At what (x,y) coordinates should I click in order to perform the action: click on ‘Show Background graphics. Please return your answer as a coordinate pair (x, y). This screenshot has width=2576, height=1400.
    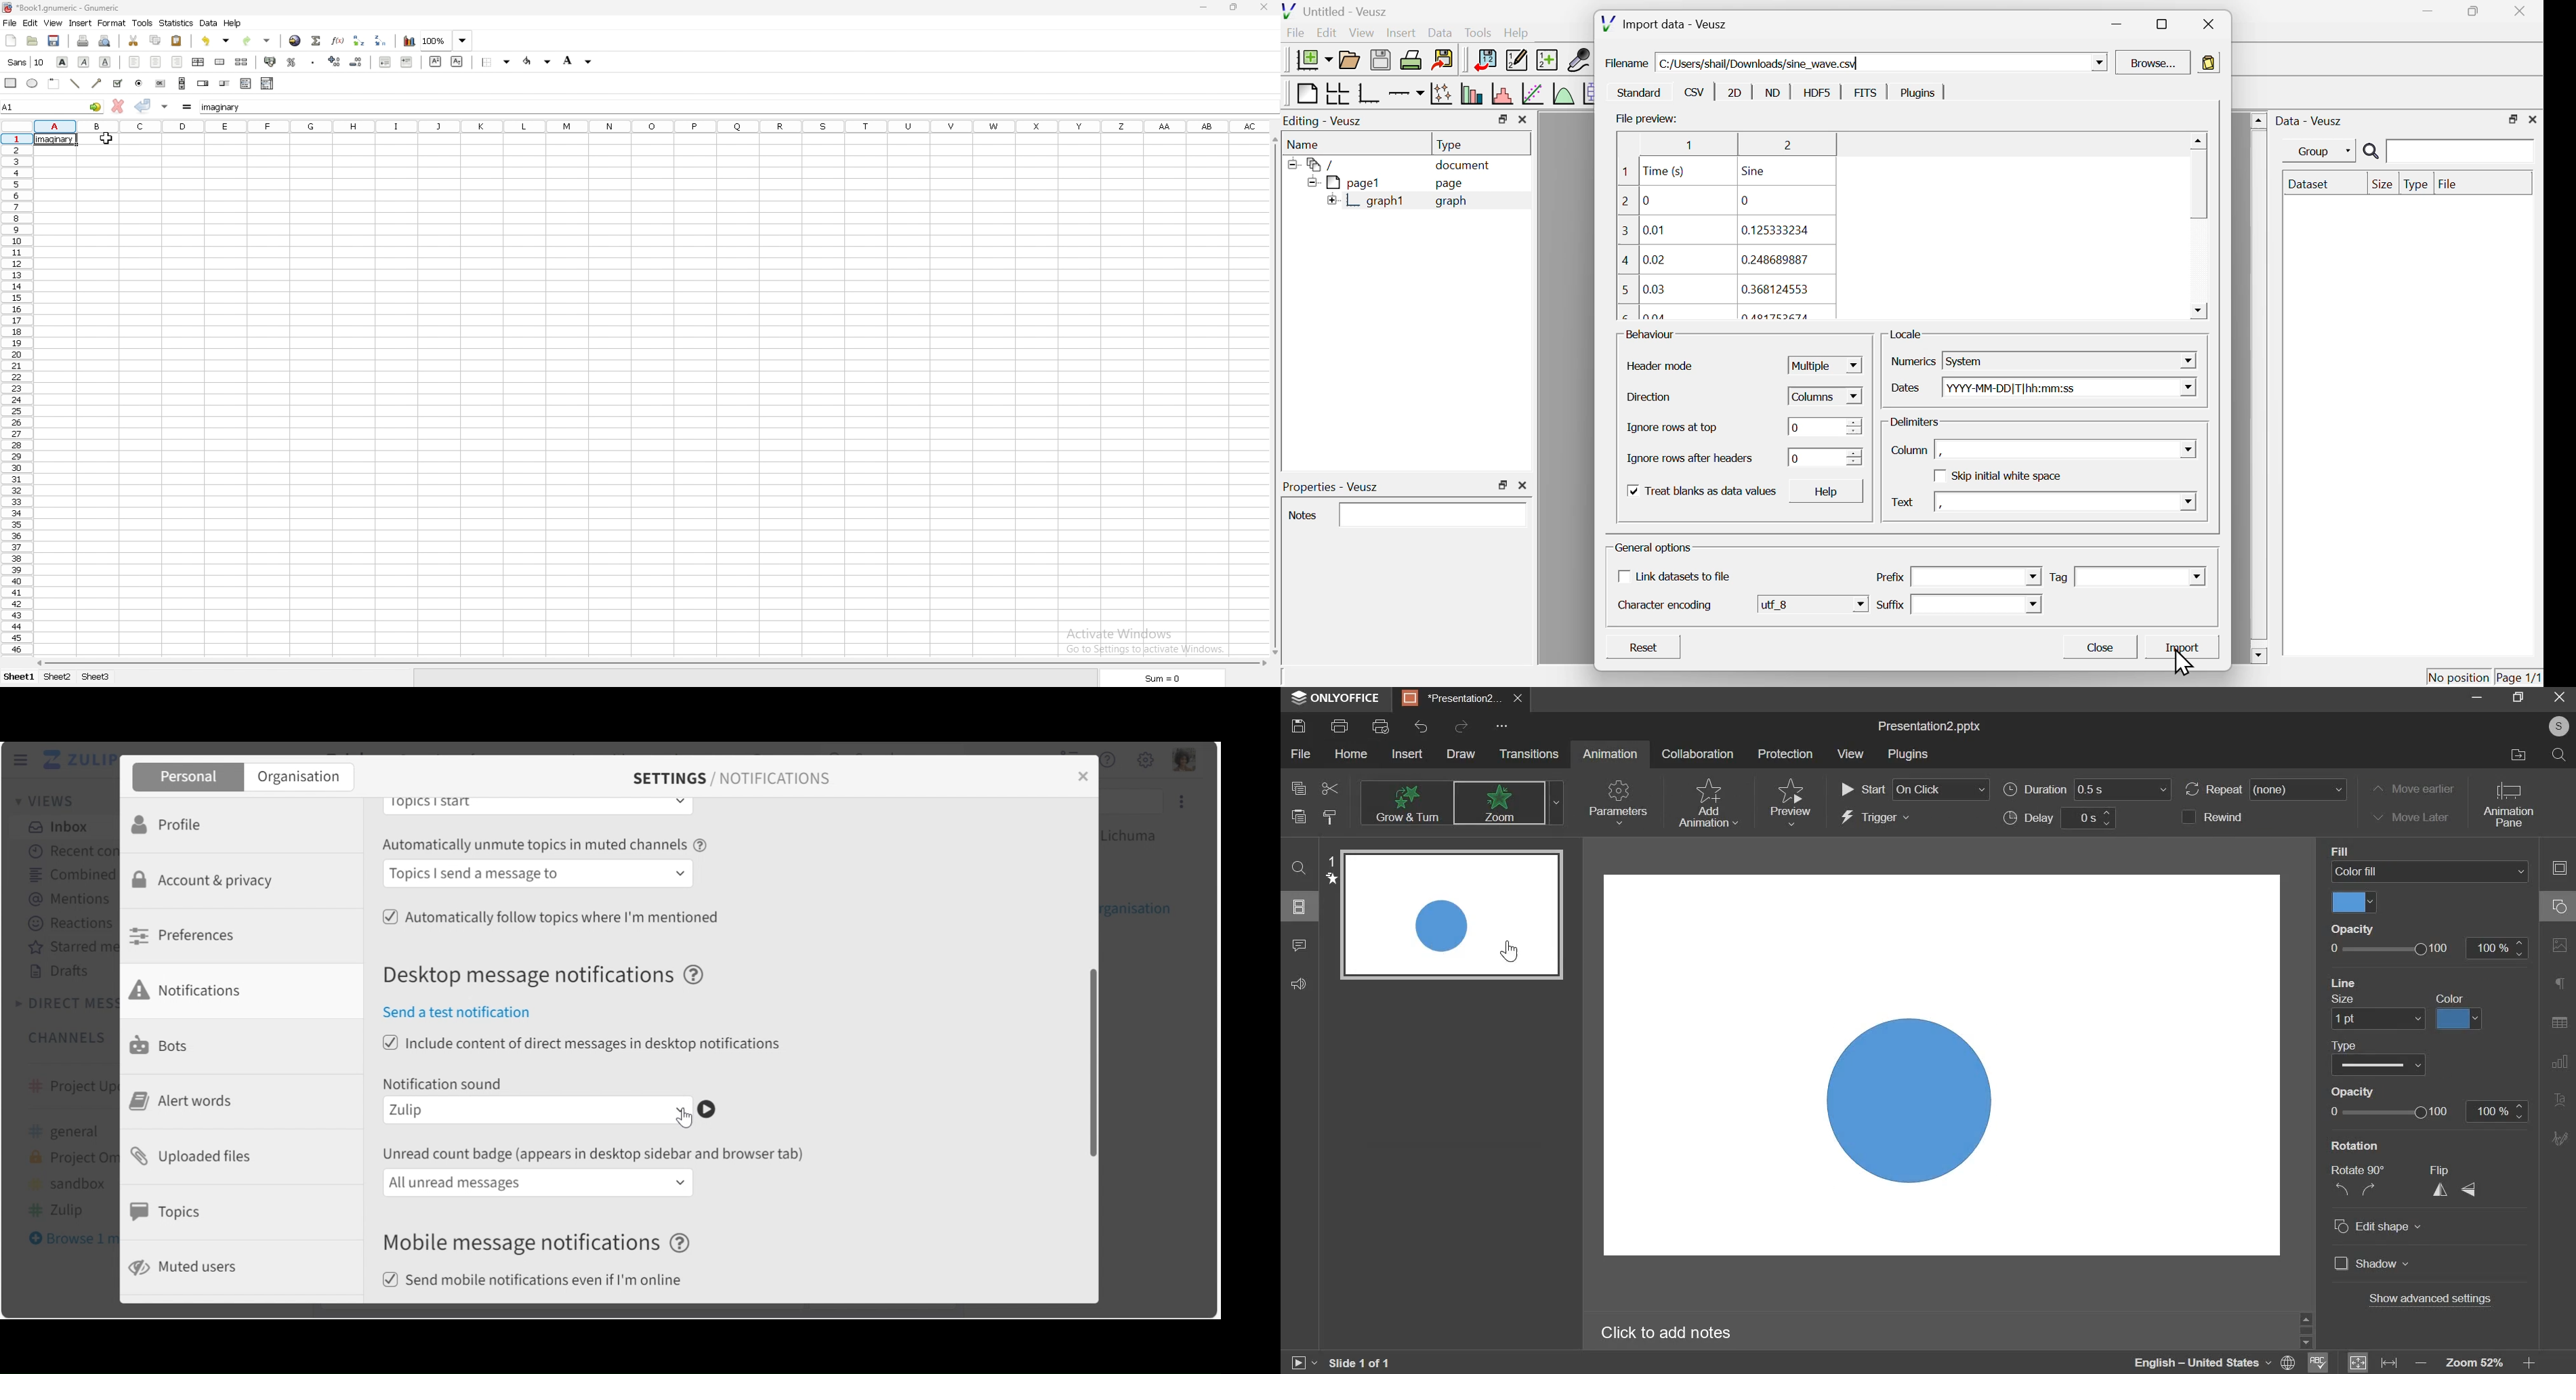
    Looking at the image, I should click on (2397, 1144).